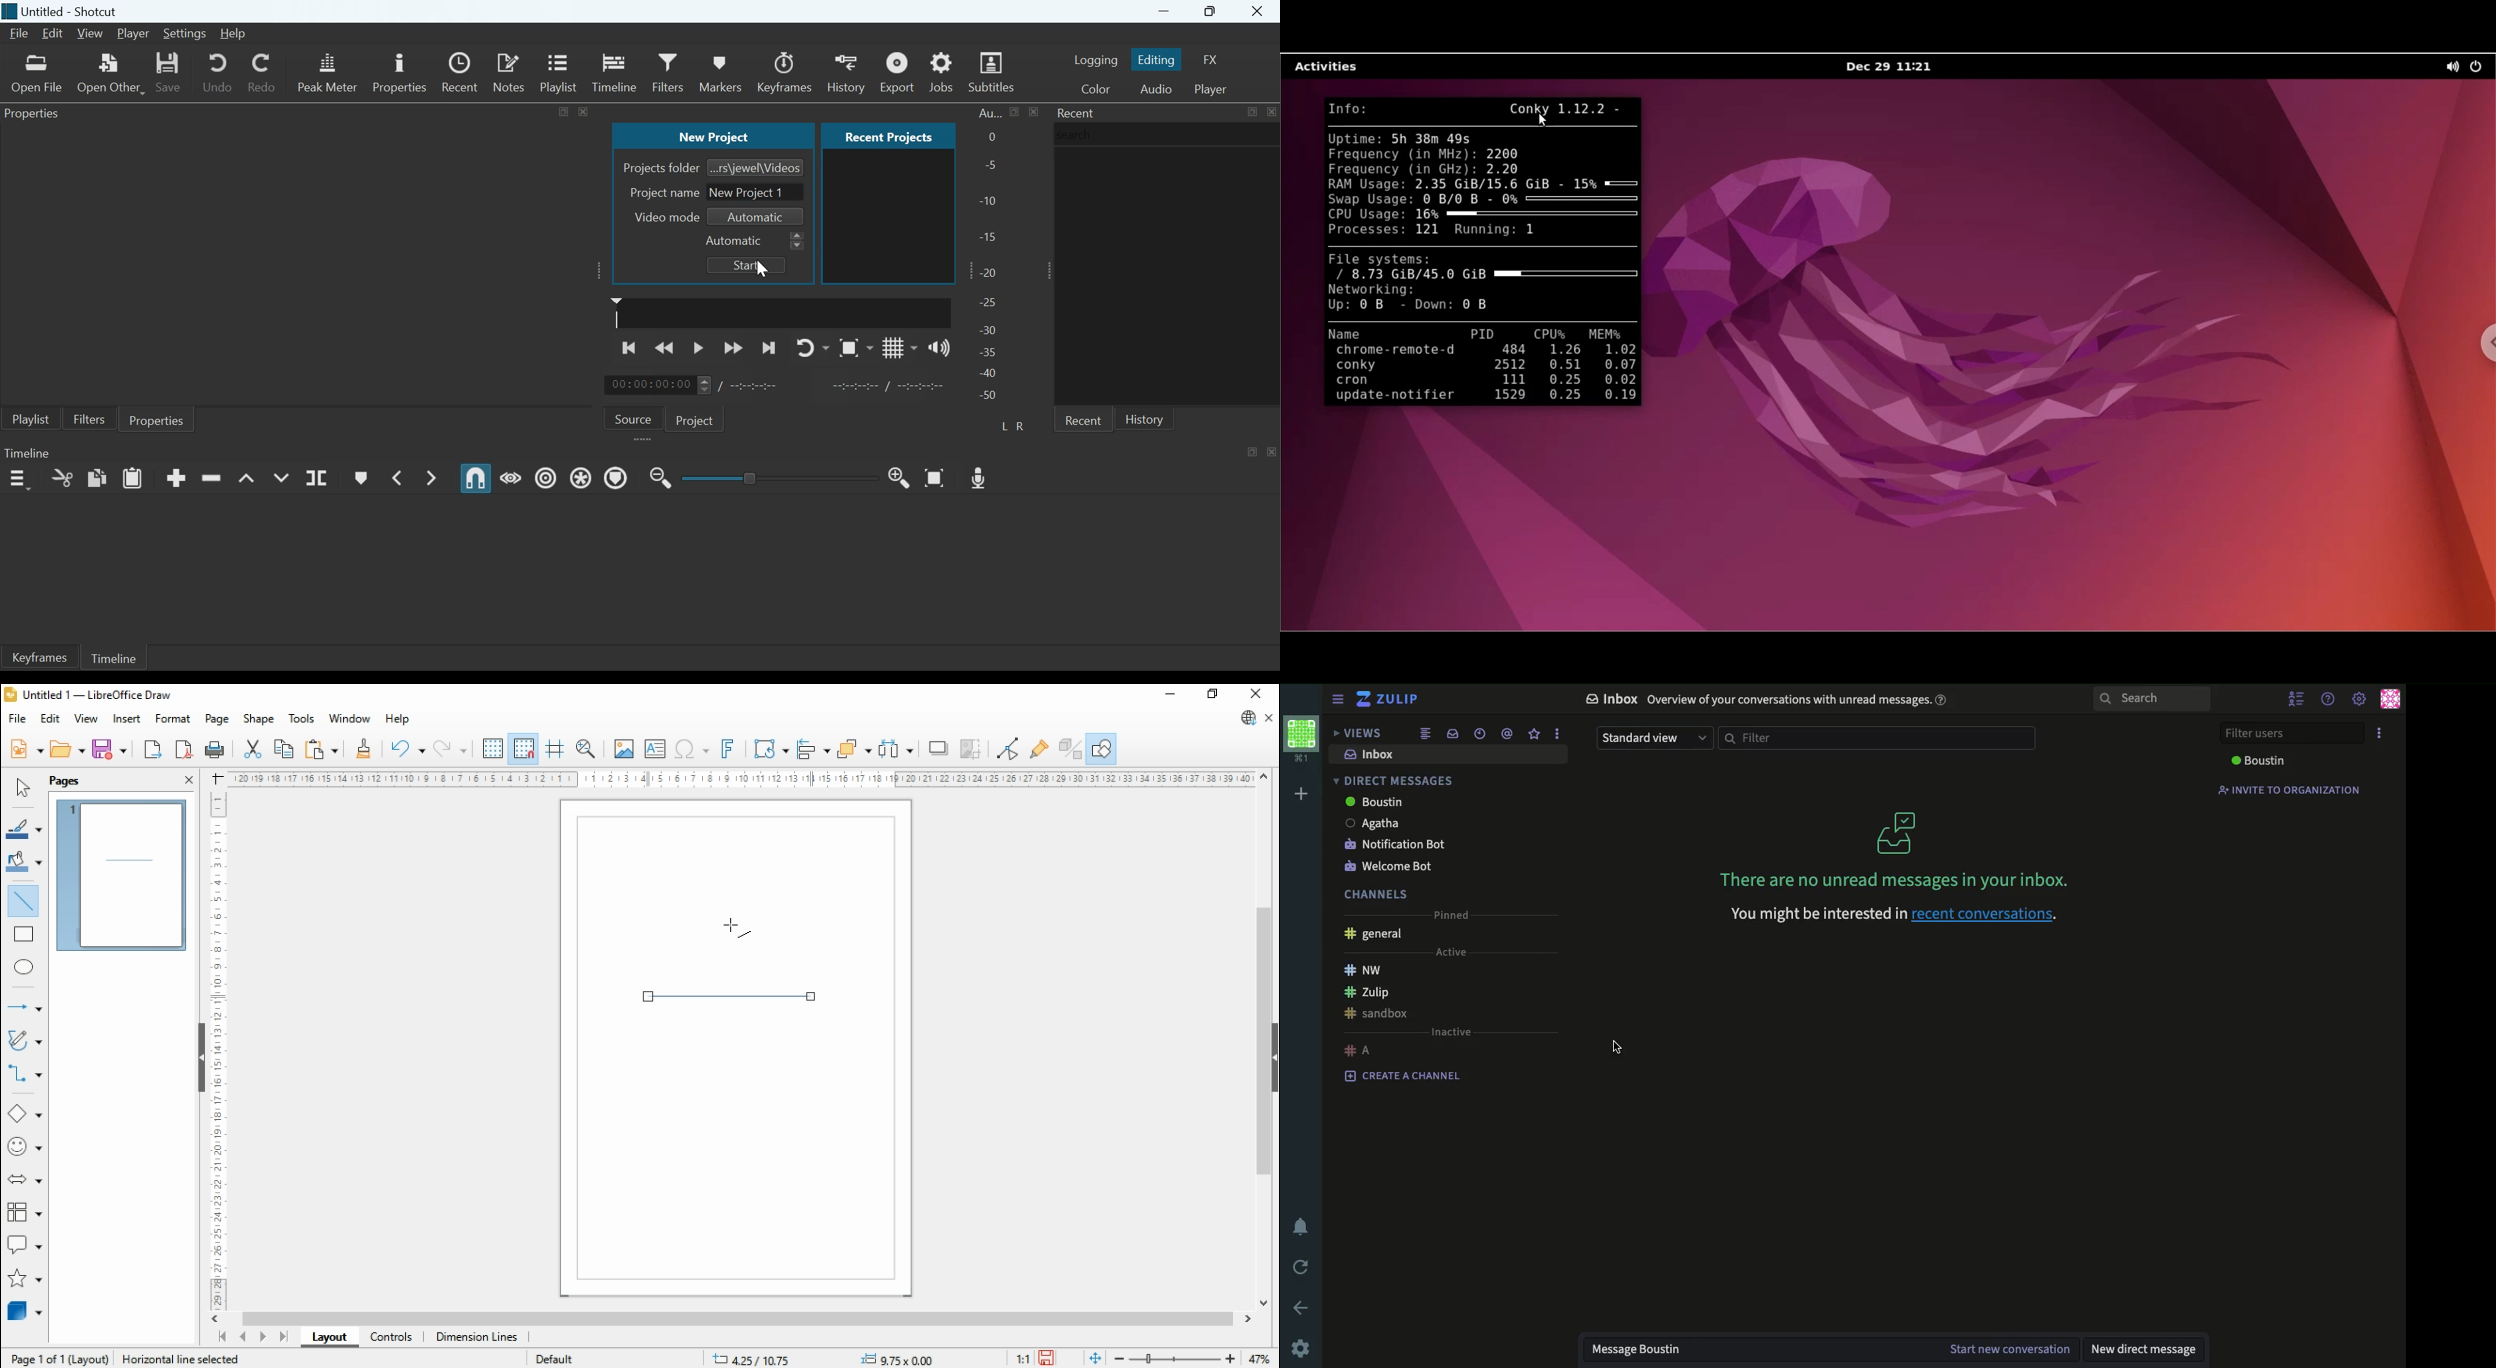  I want to click on page 1, so click(122, 875).